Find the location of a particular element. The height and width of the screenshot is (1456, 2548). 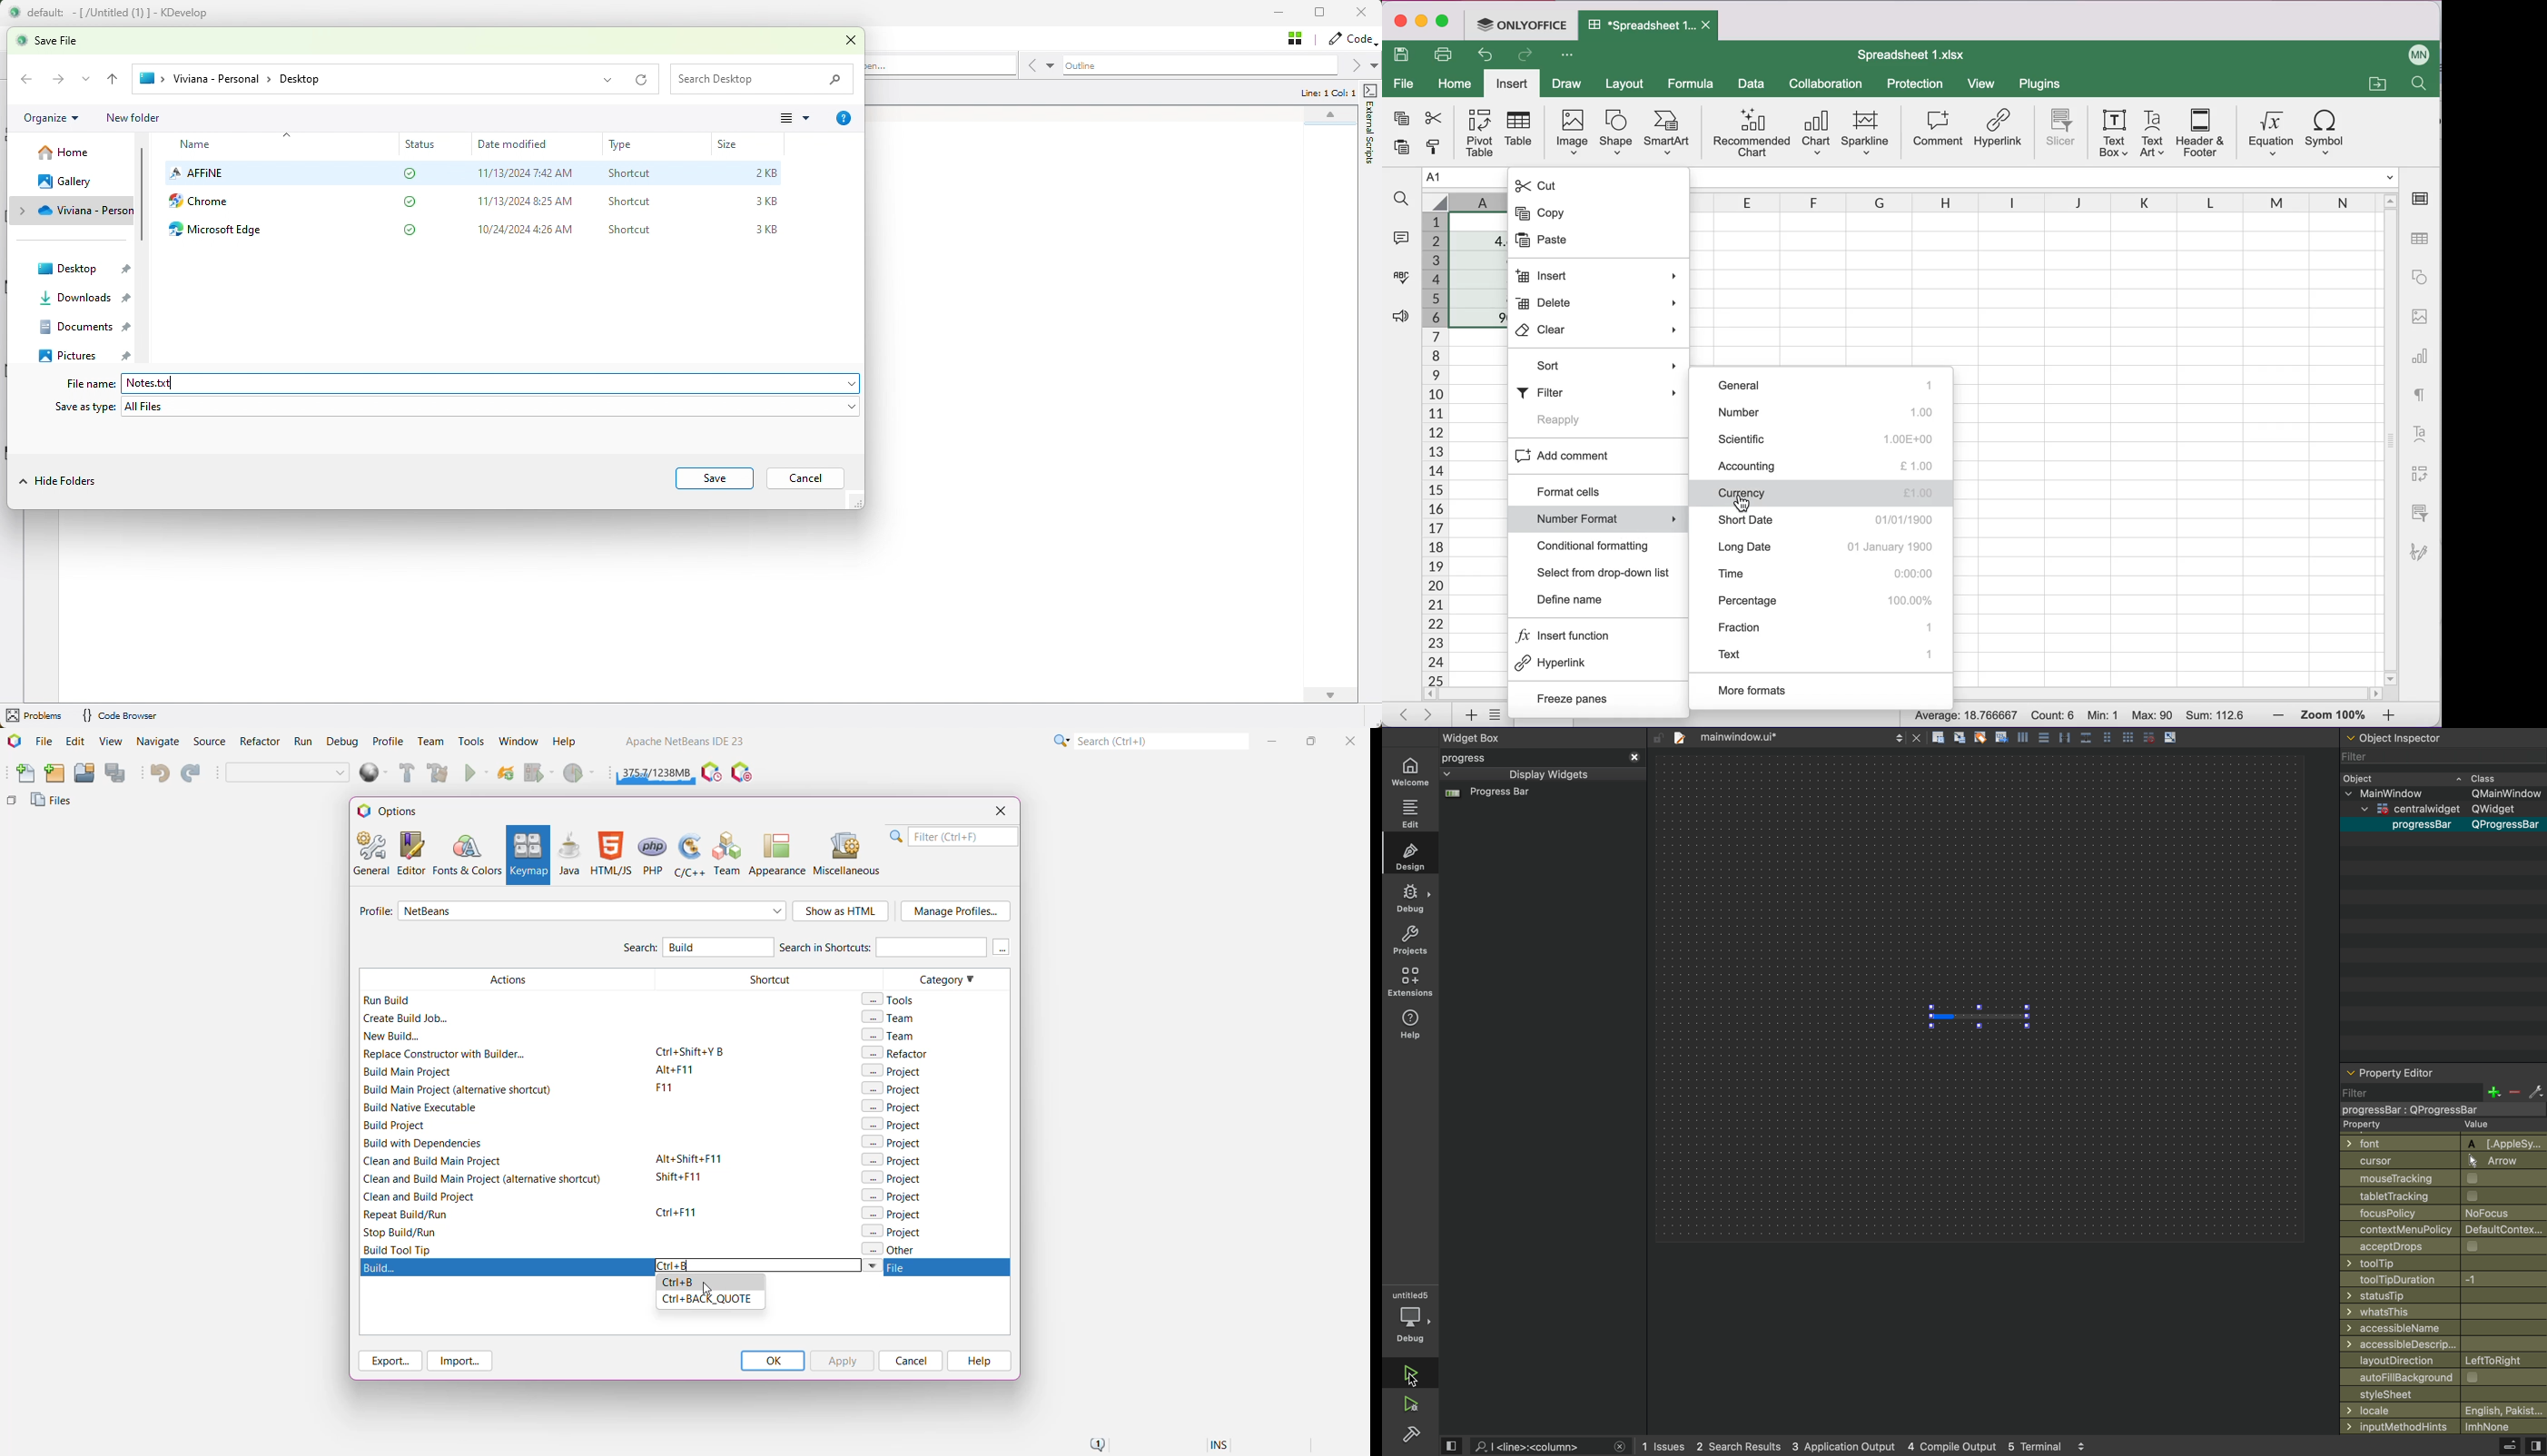

signature is located at coordinates (2421, 554).